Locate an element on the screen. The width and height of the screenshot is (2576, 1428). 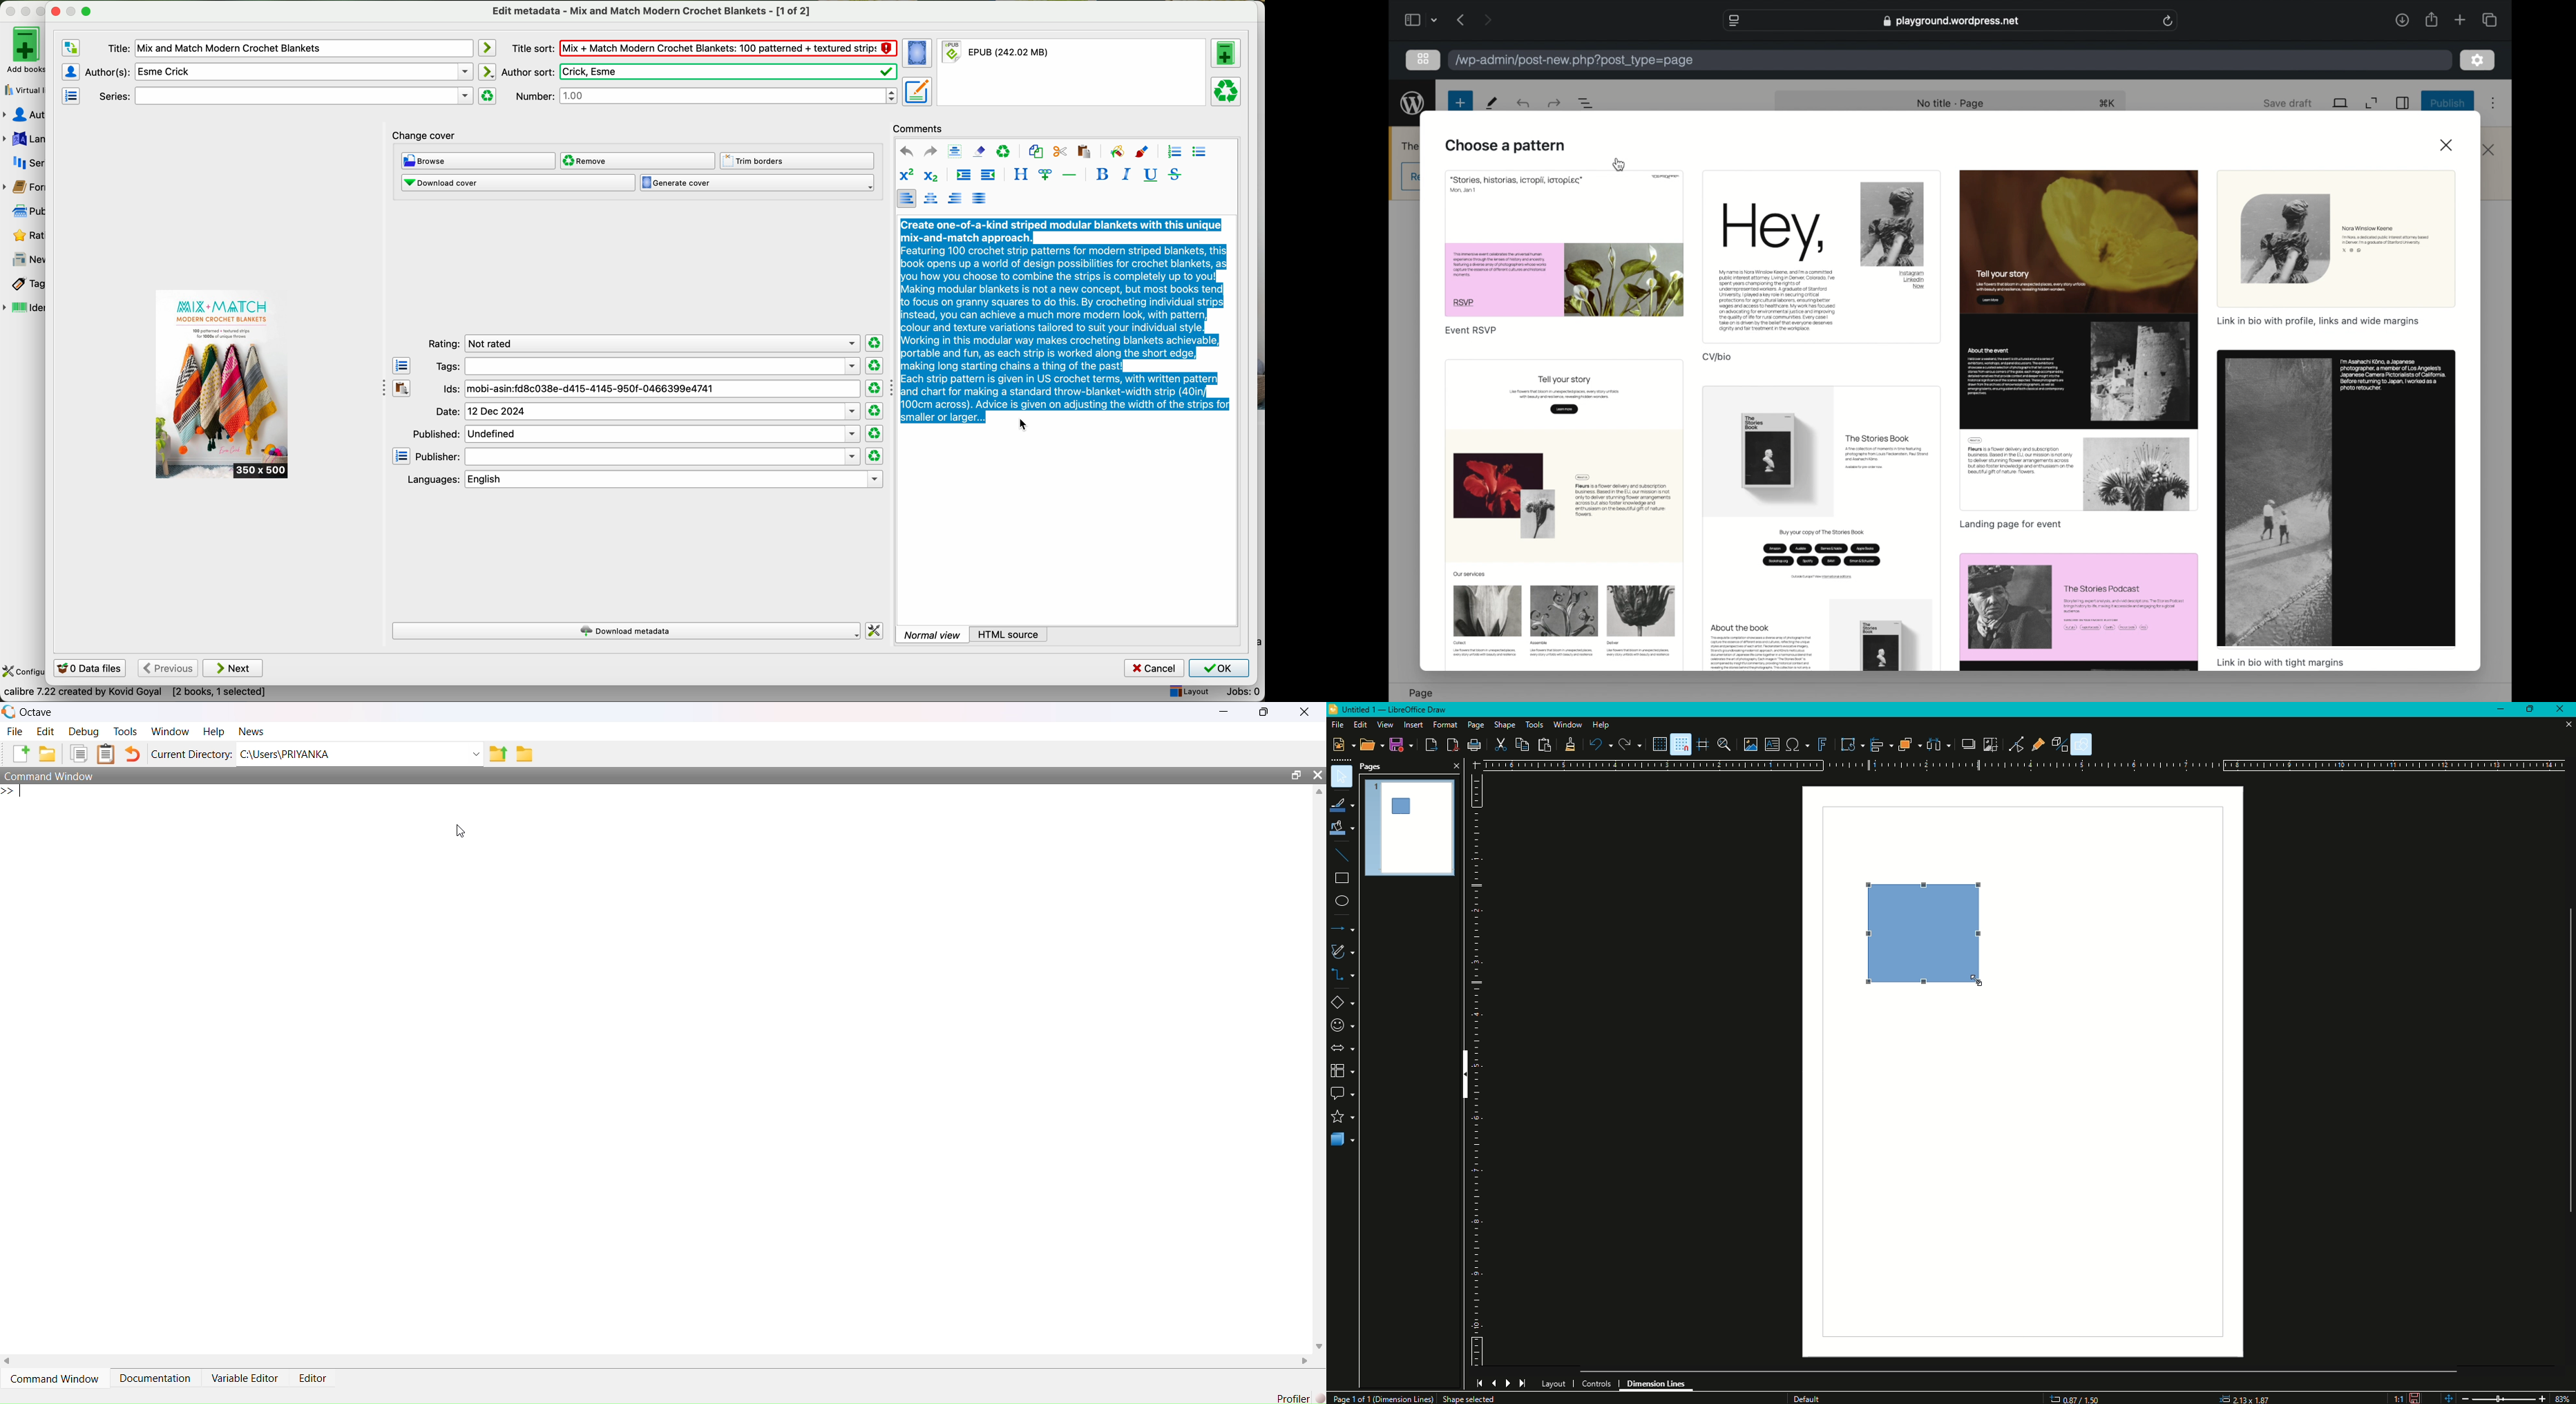
tags is located at coordinates (23, 284).